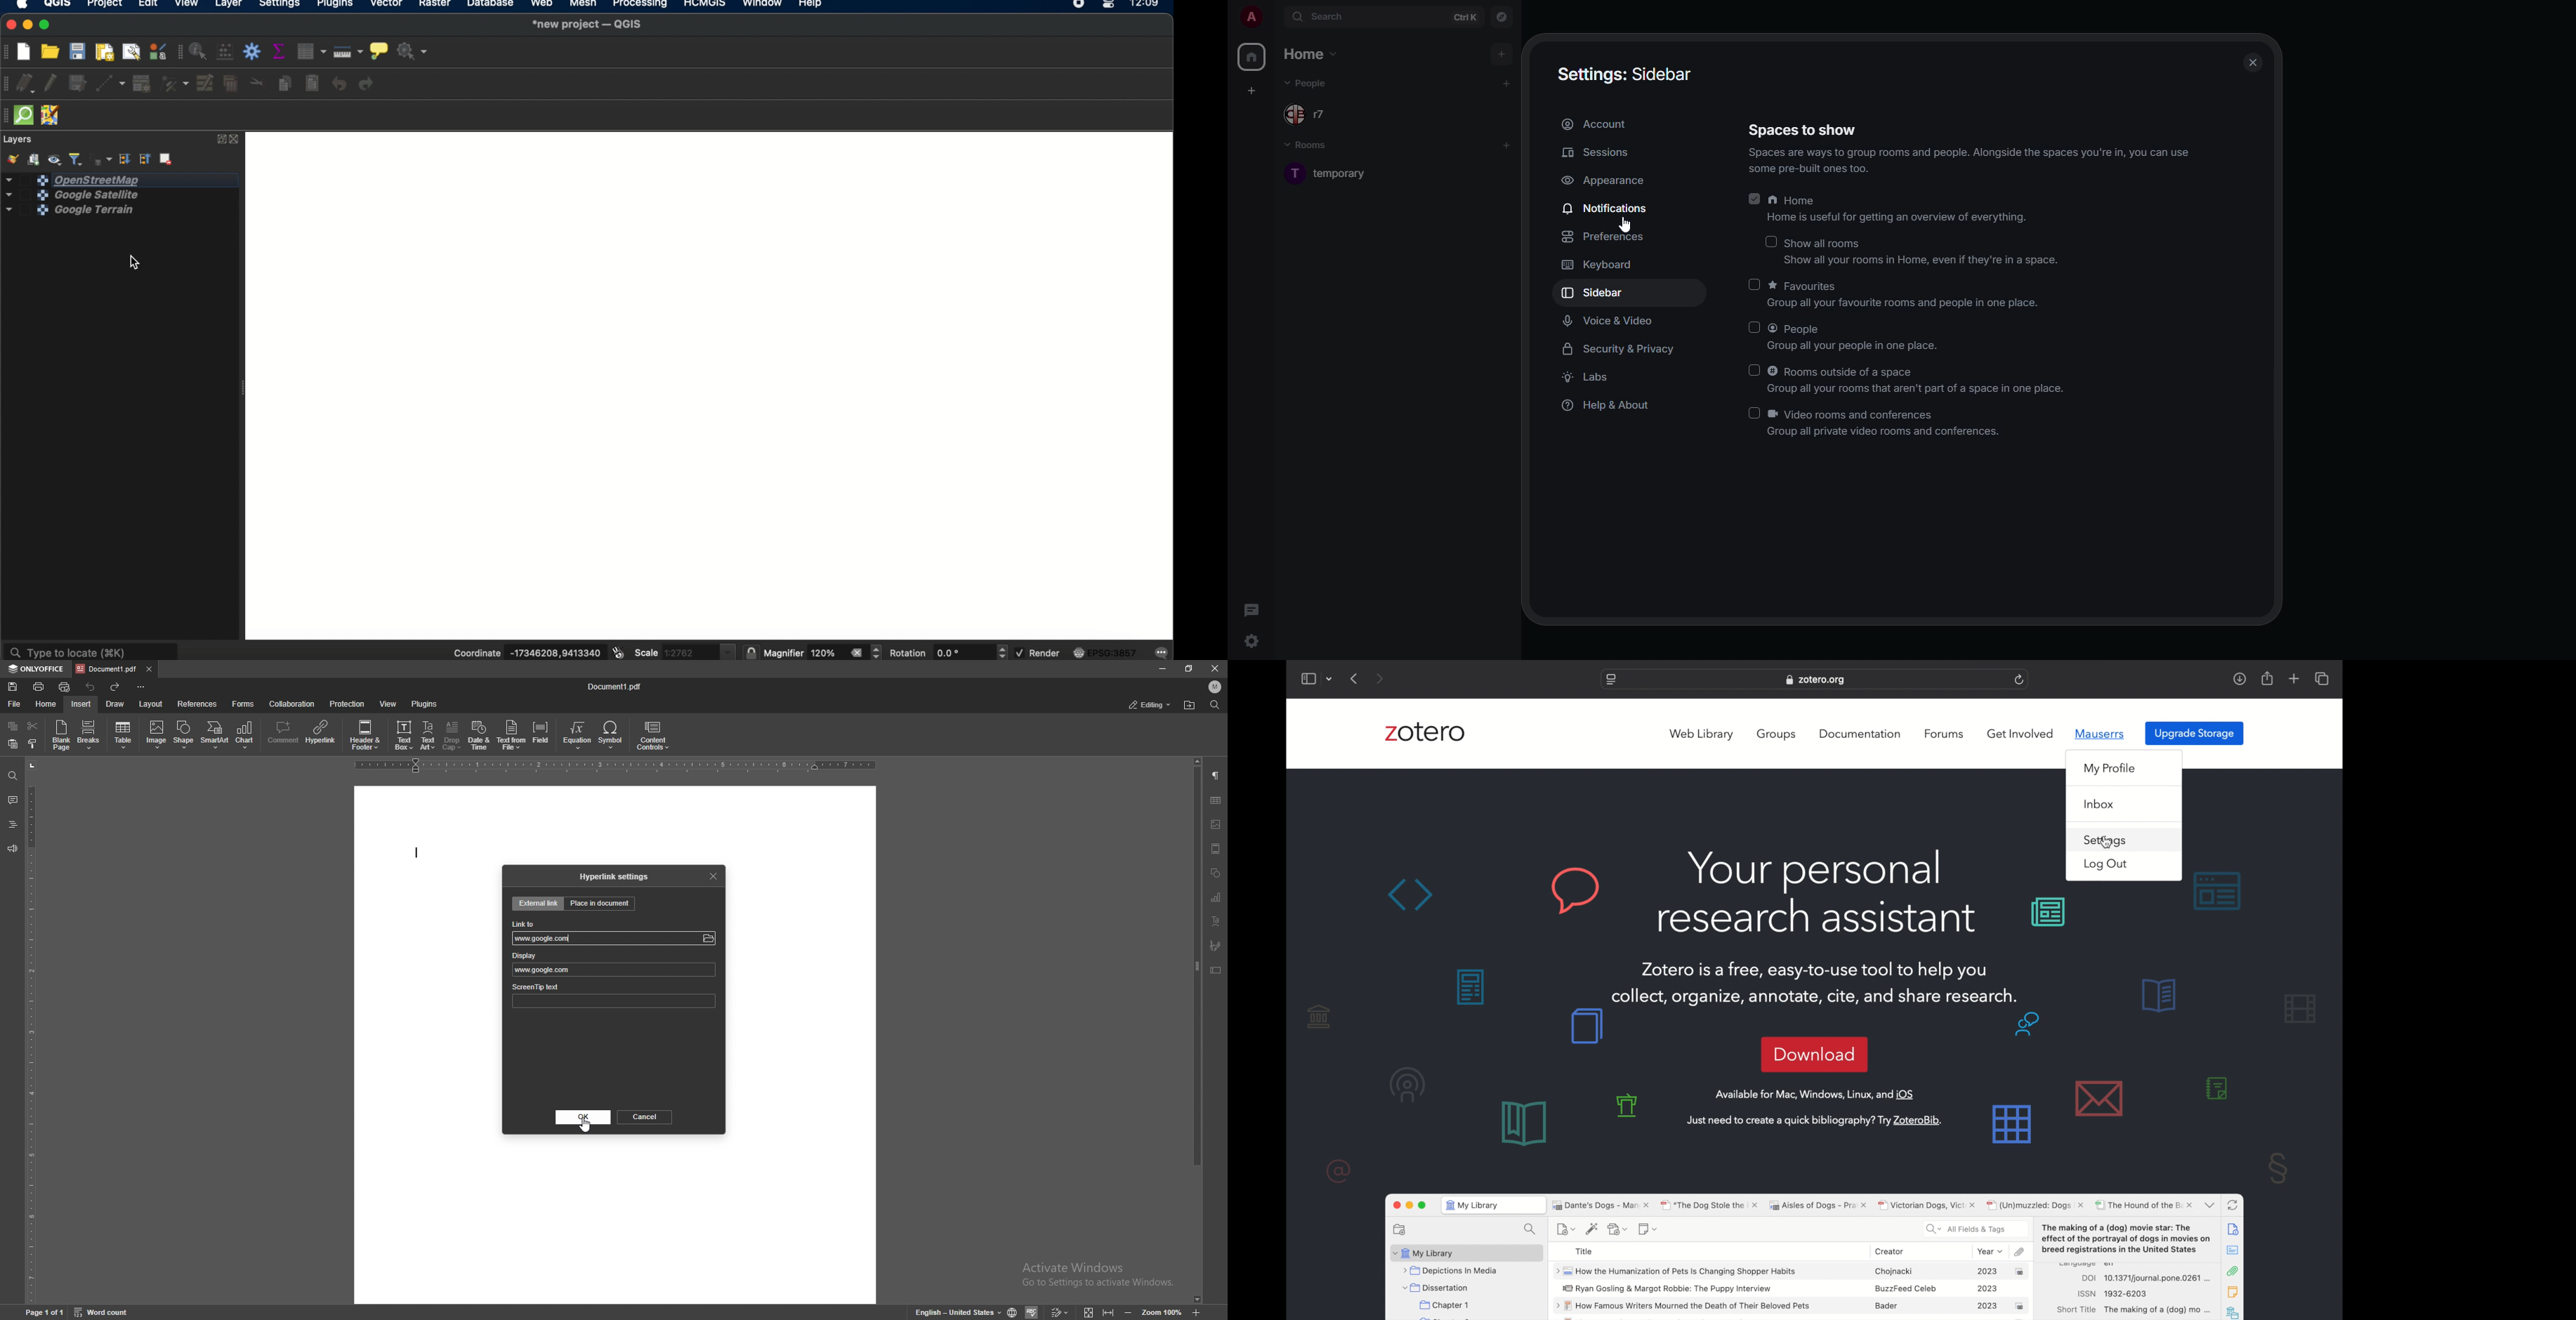  Describe the element at coordinates (2100, 804) in the screenshot. I see `inbox` at that location.